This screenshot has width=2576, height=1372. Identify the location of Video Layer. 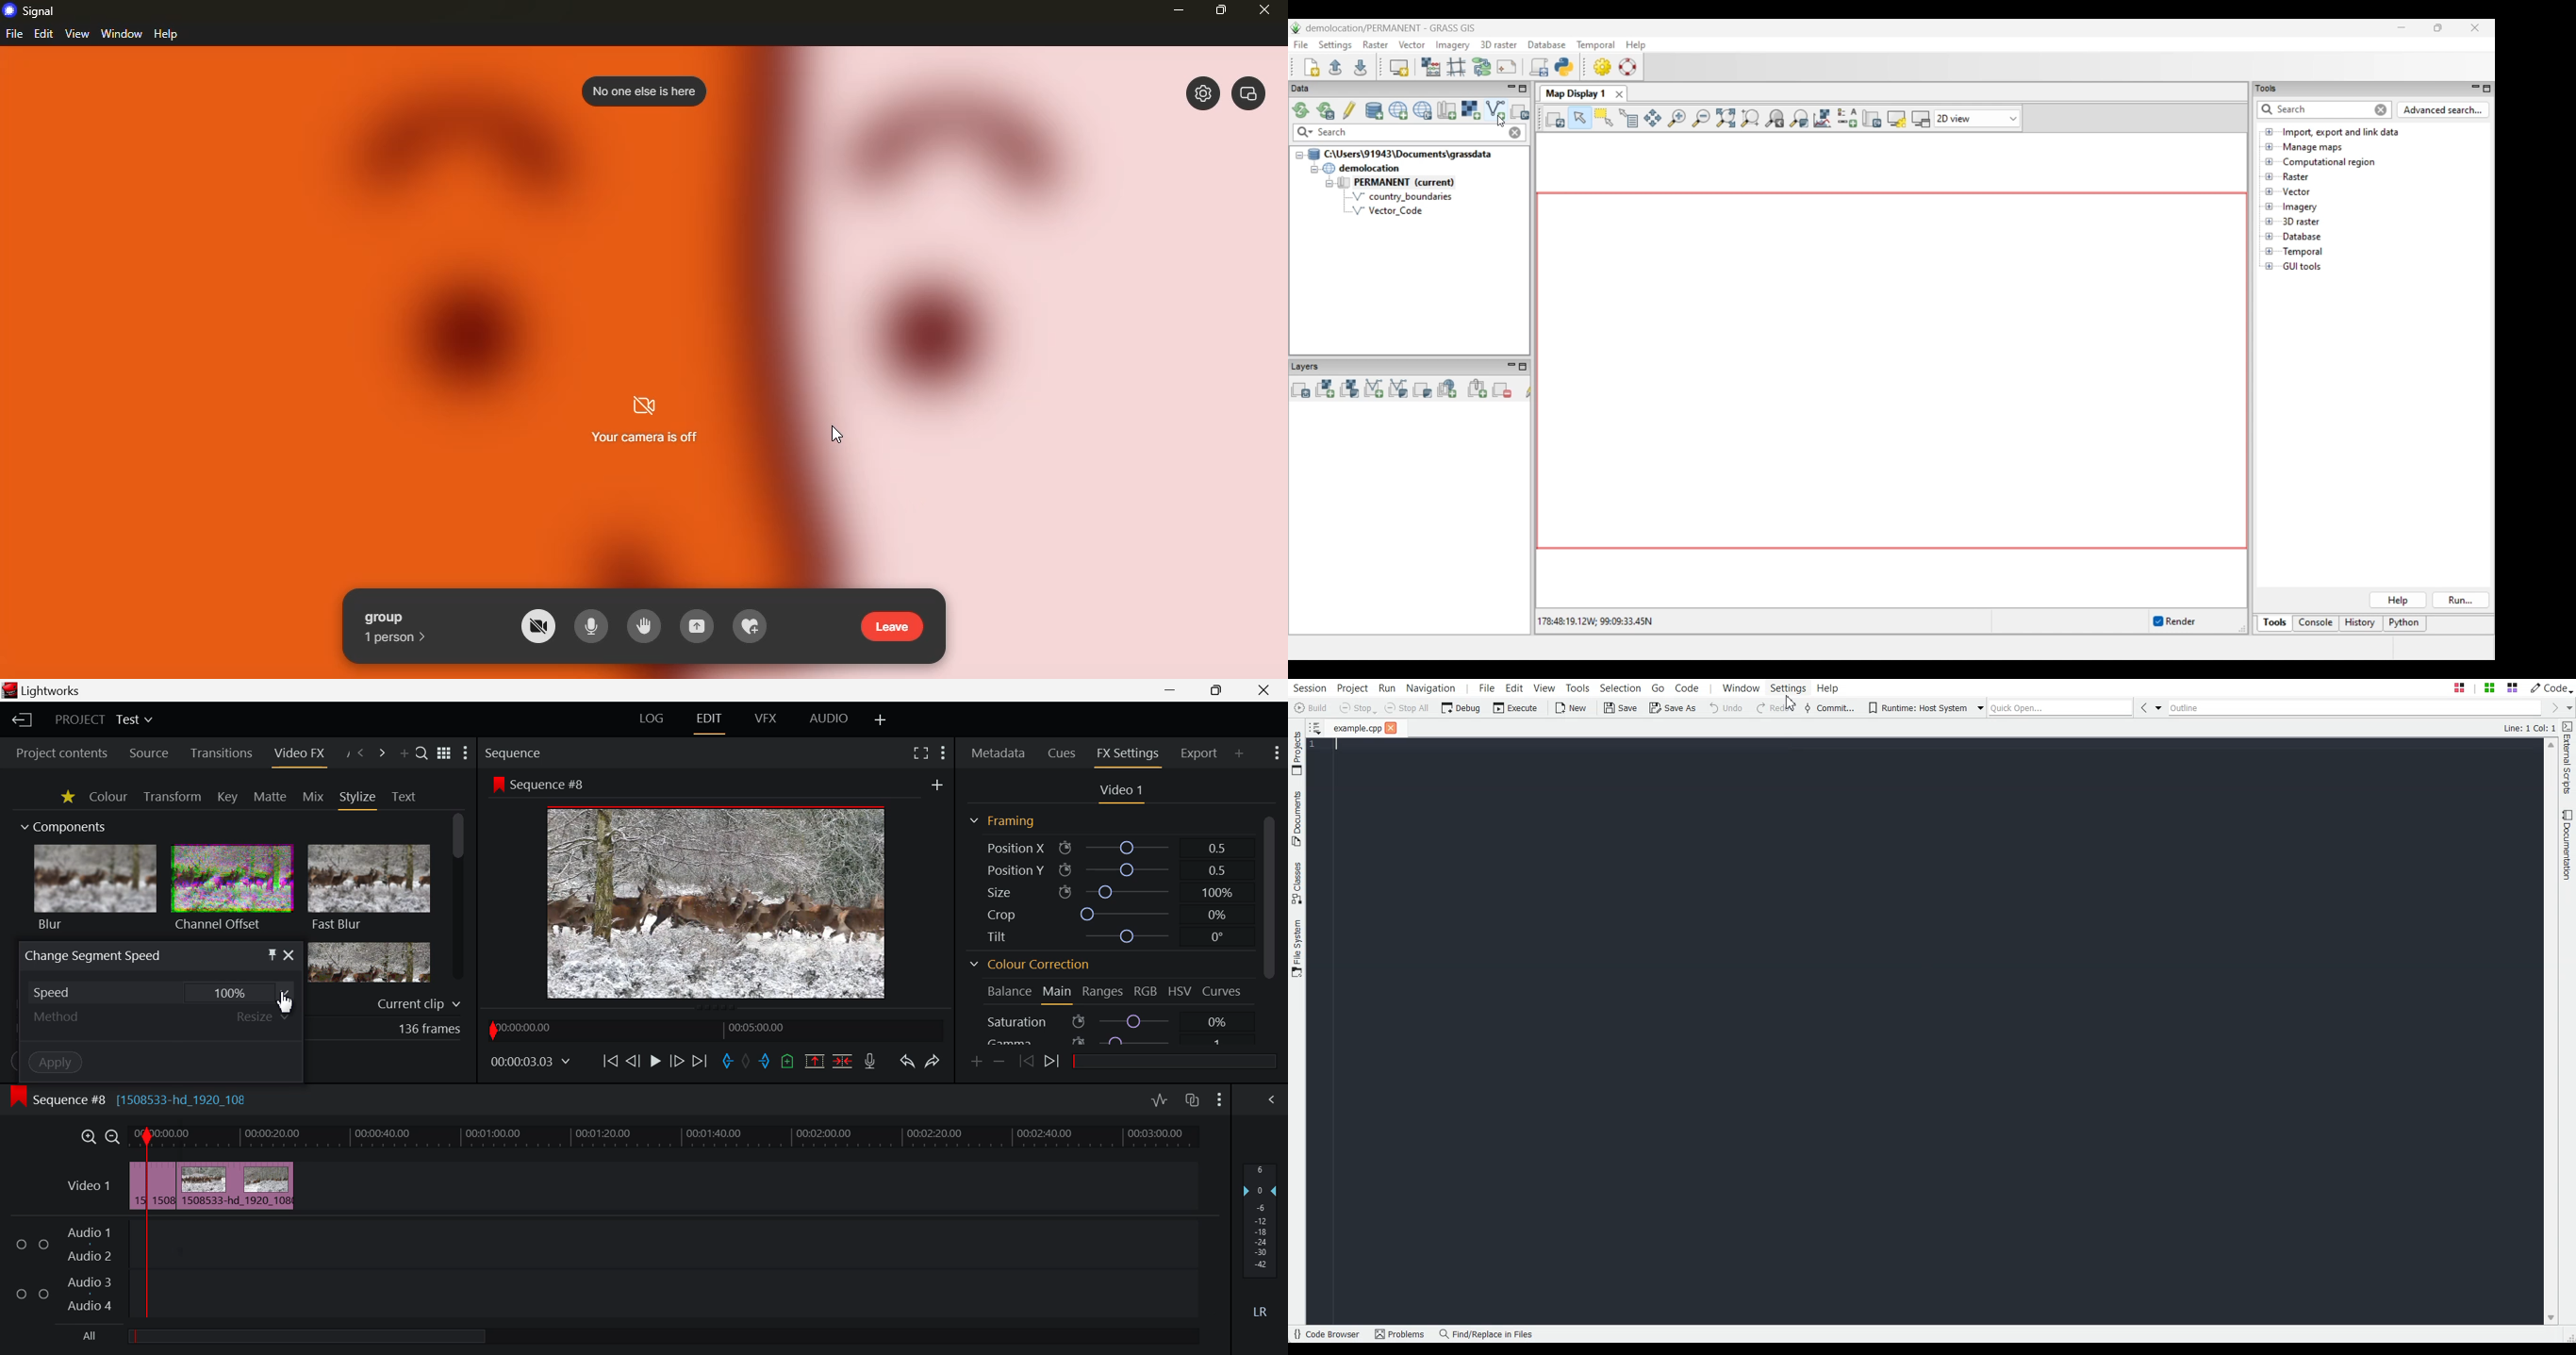
(88, 1188).